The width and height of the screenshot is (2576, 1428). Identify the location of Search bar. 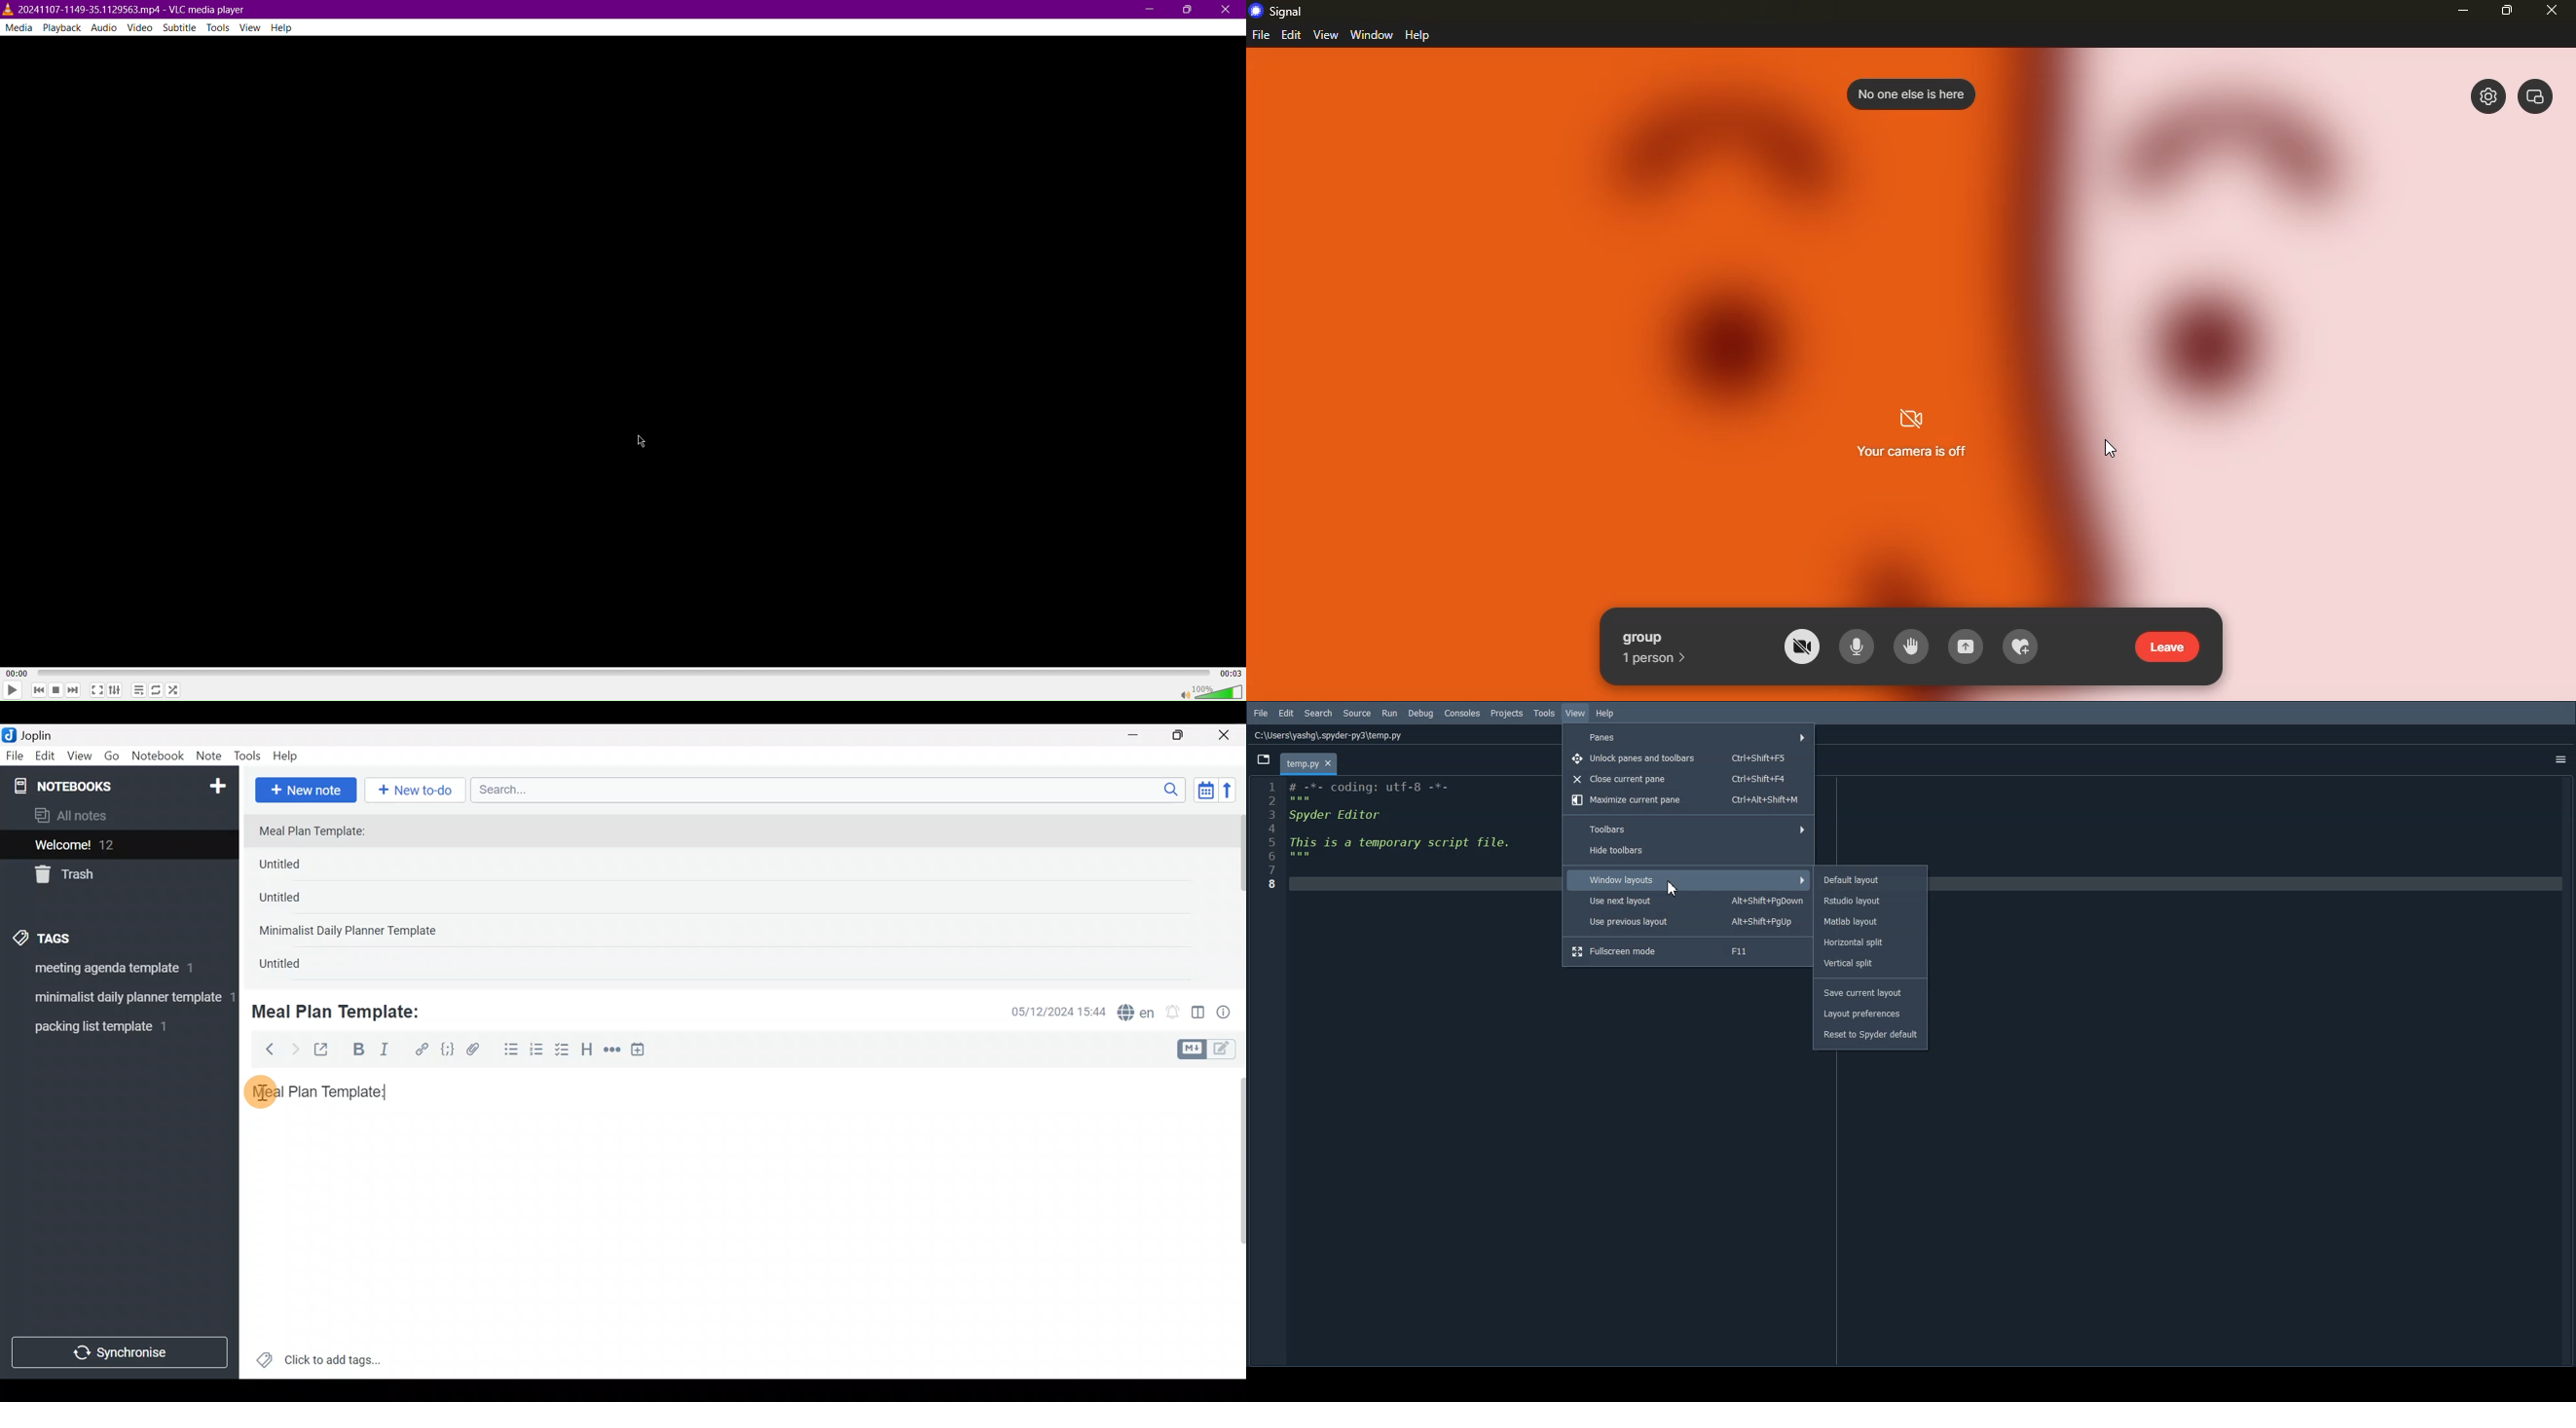
(831, 788).